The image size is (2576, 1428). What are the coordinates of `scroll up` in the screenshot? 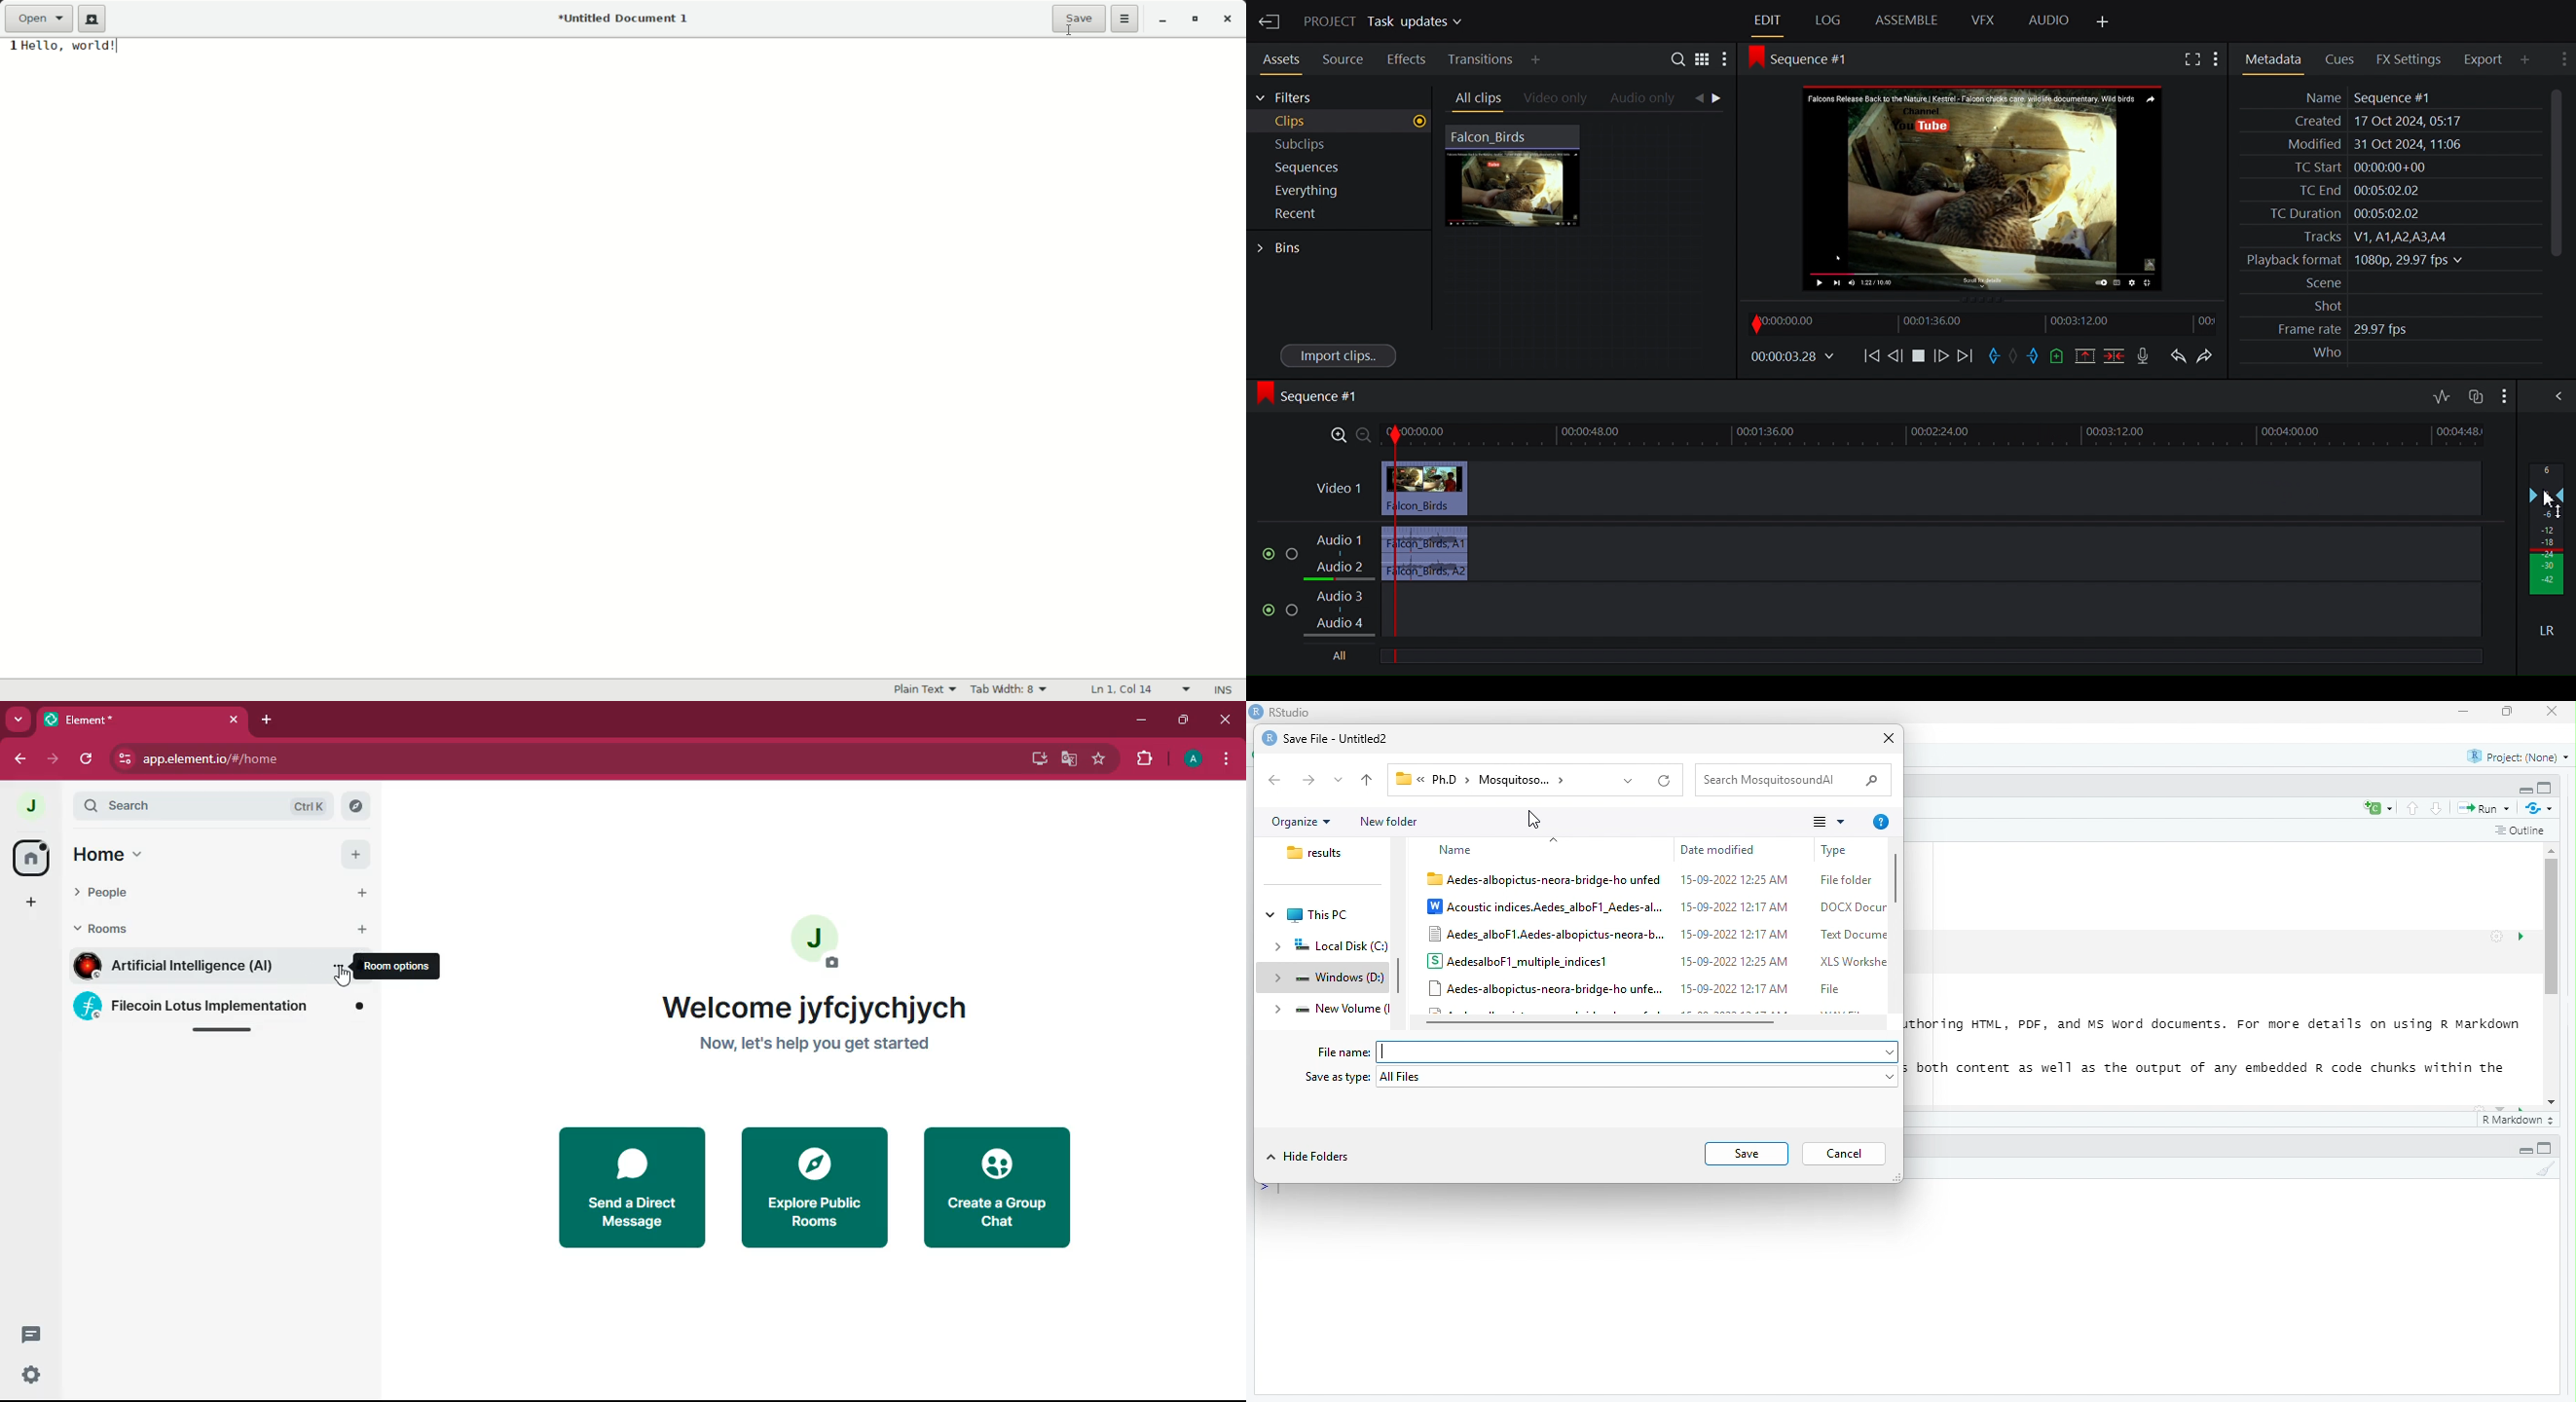 It's located at (2554, 850).